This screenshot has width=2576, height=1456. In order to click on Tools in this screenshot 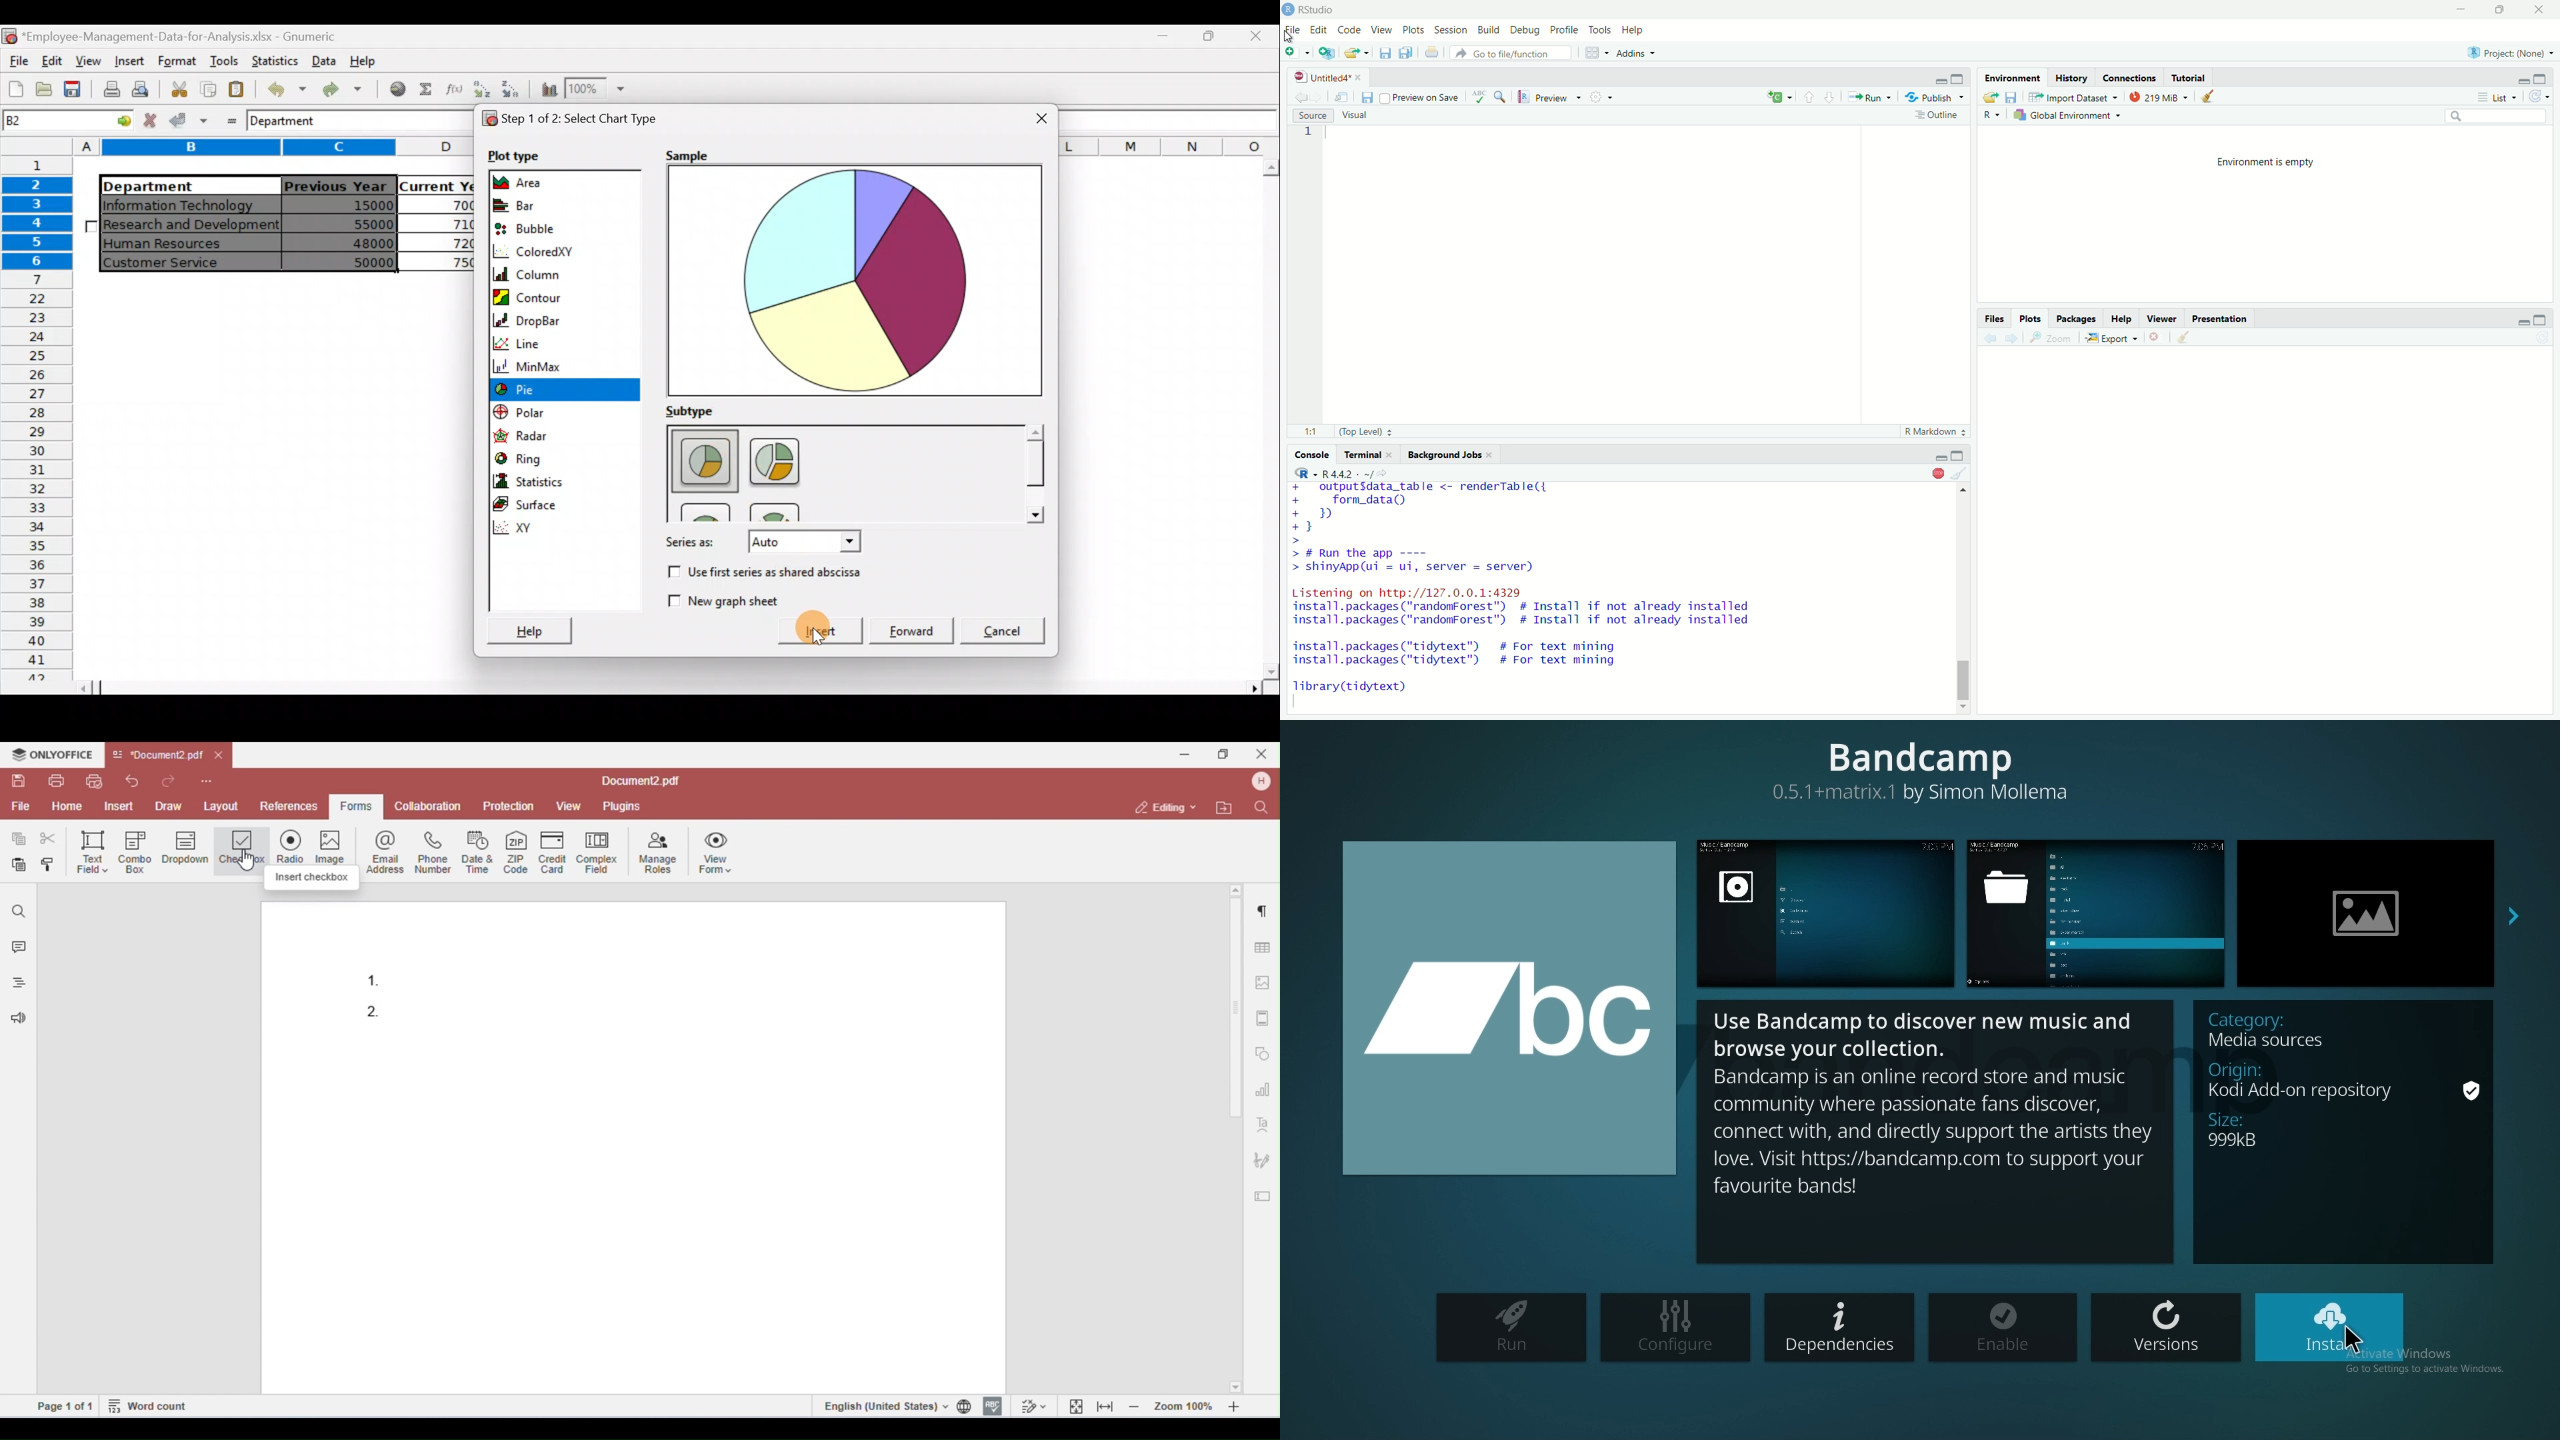, I will do `click(1599, 30)`.